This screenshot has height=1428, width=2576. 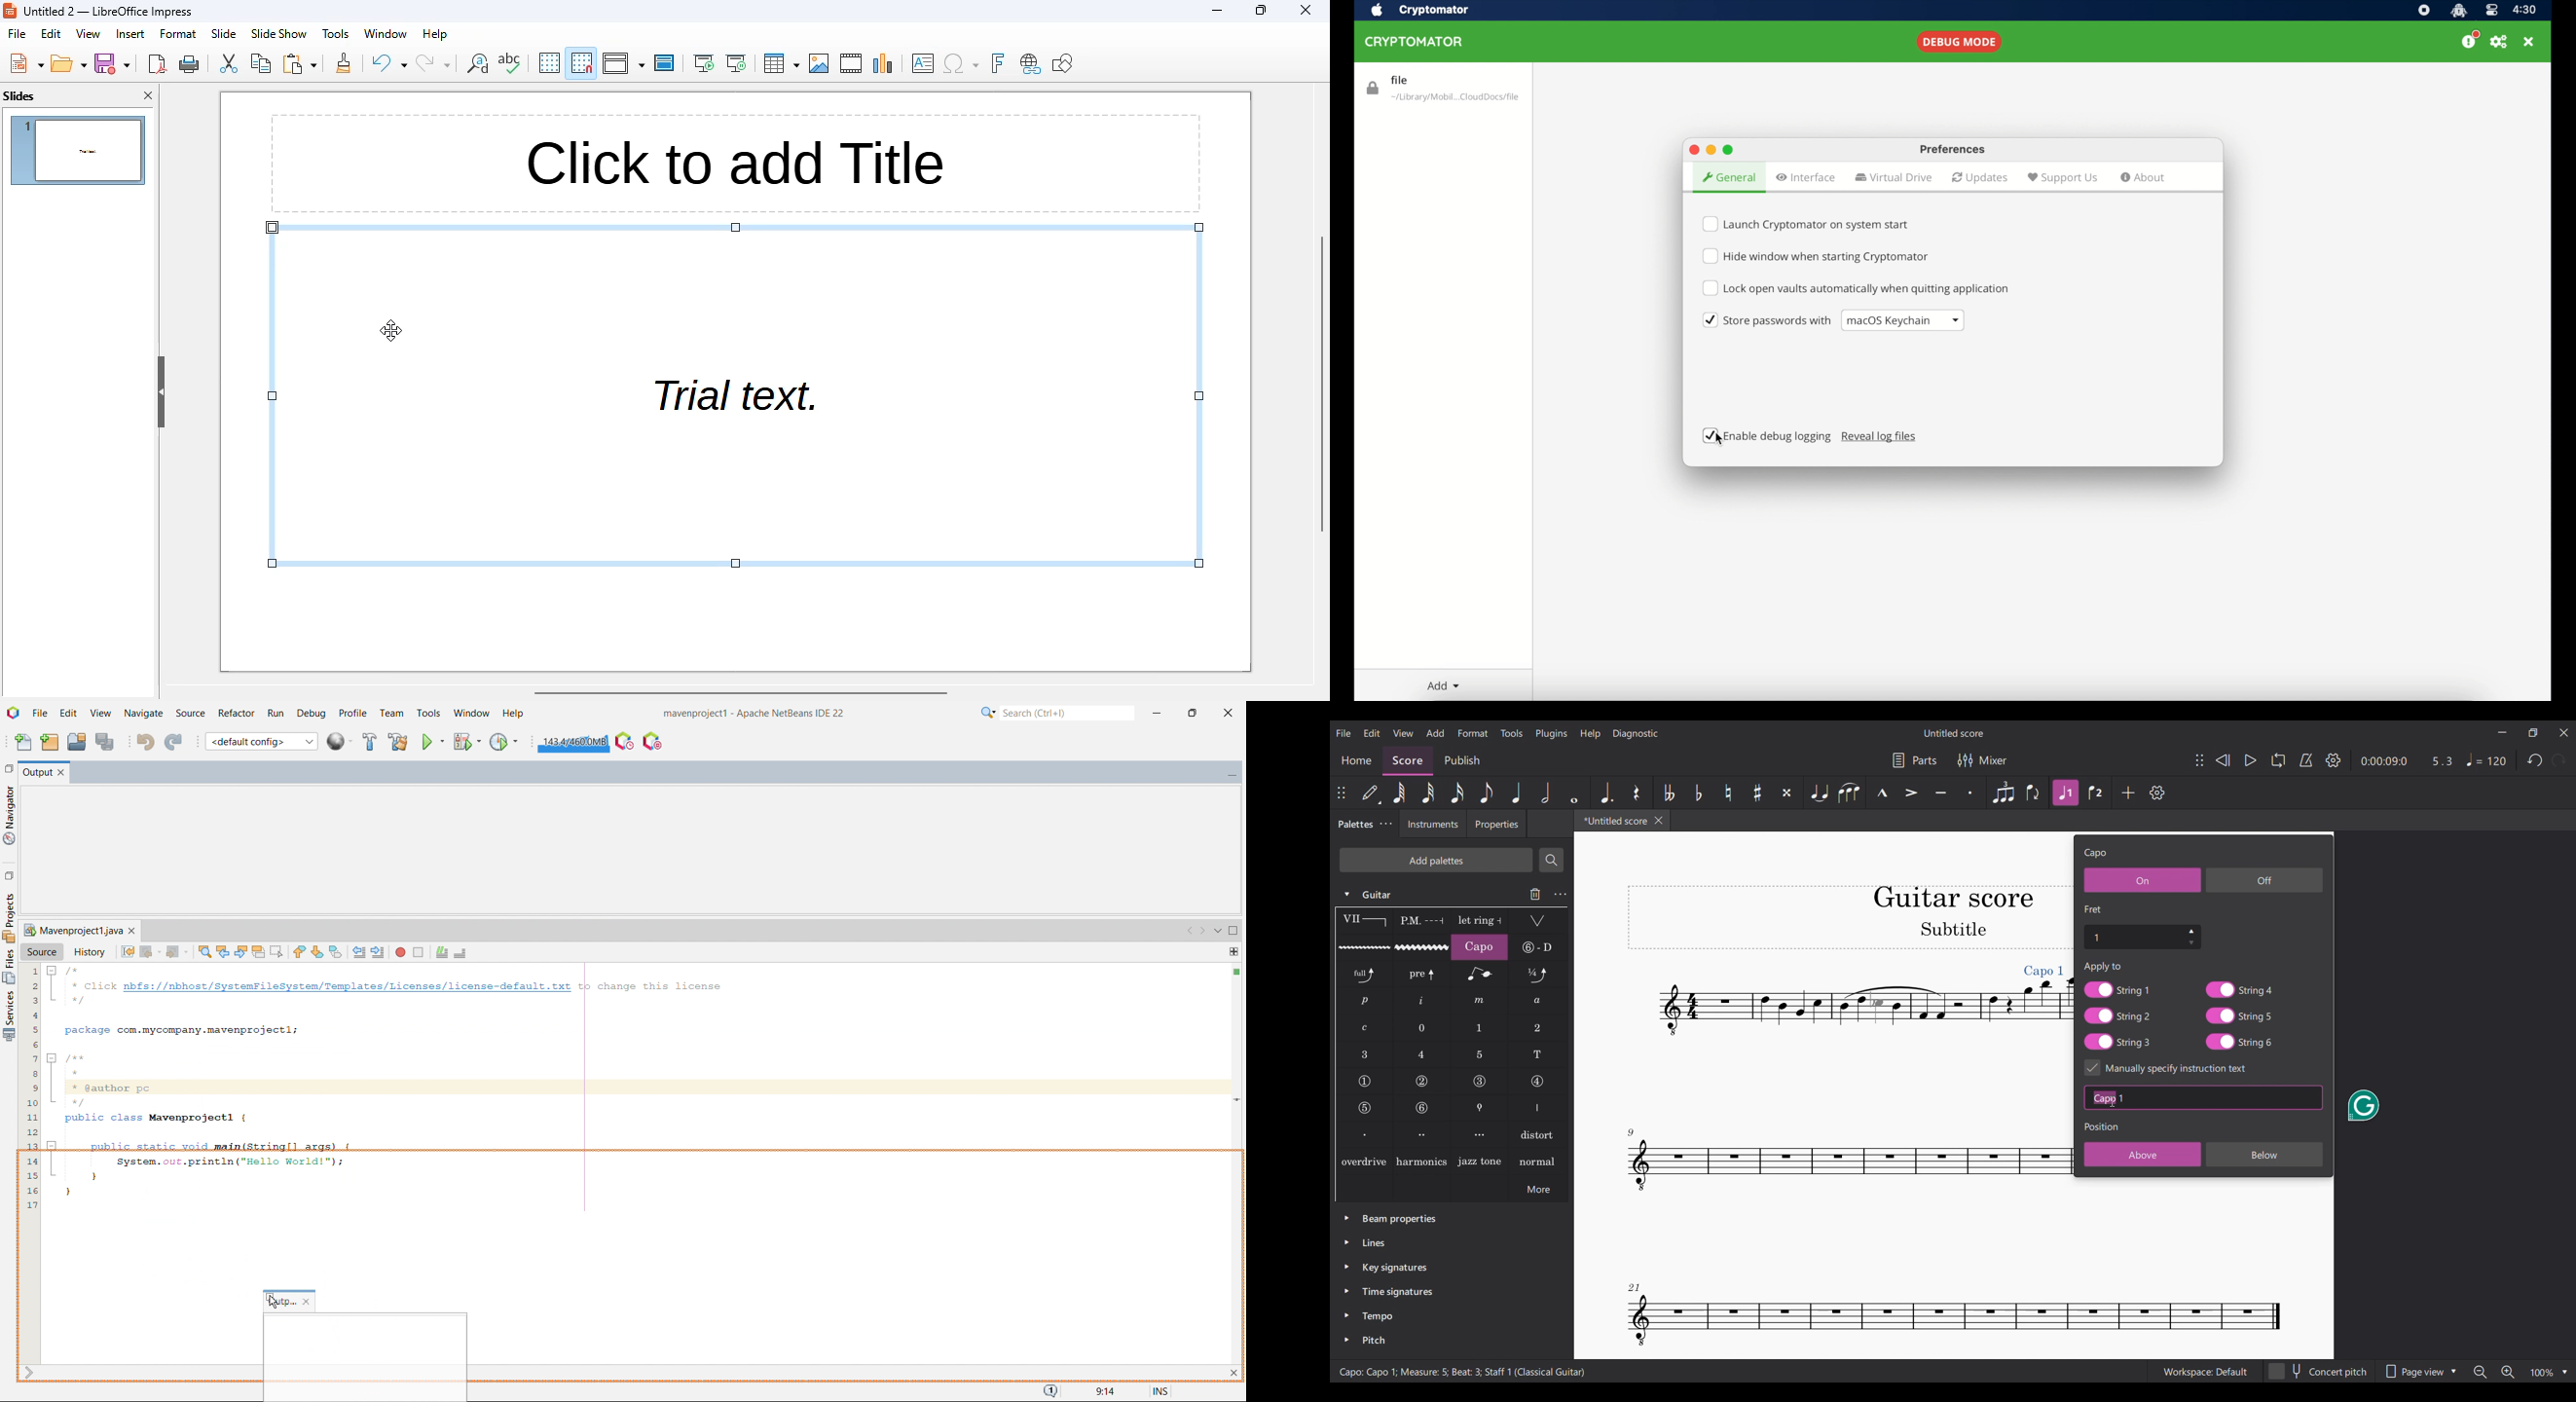 I want to click on String 2 toggle, so click(x=2118, y=1016).